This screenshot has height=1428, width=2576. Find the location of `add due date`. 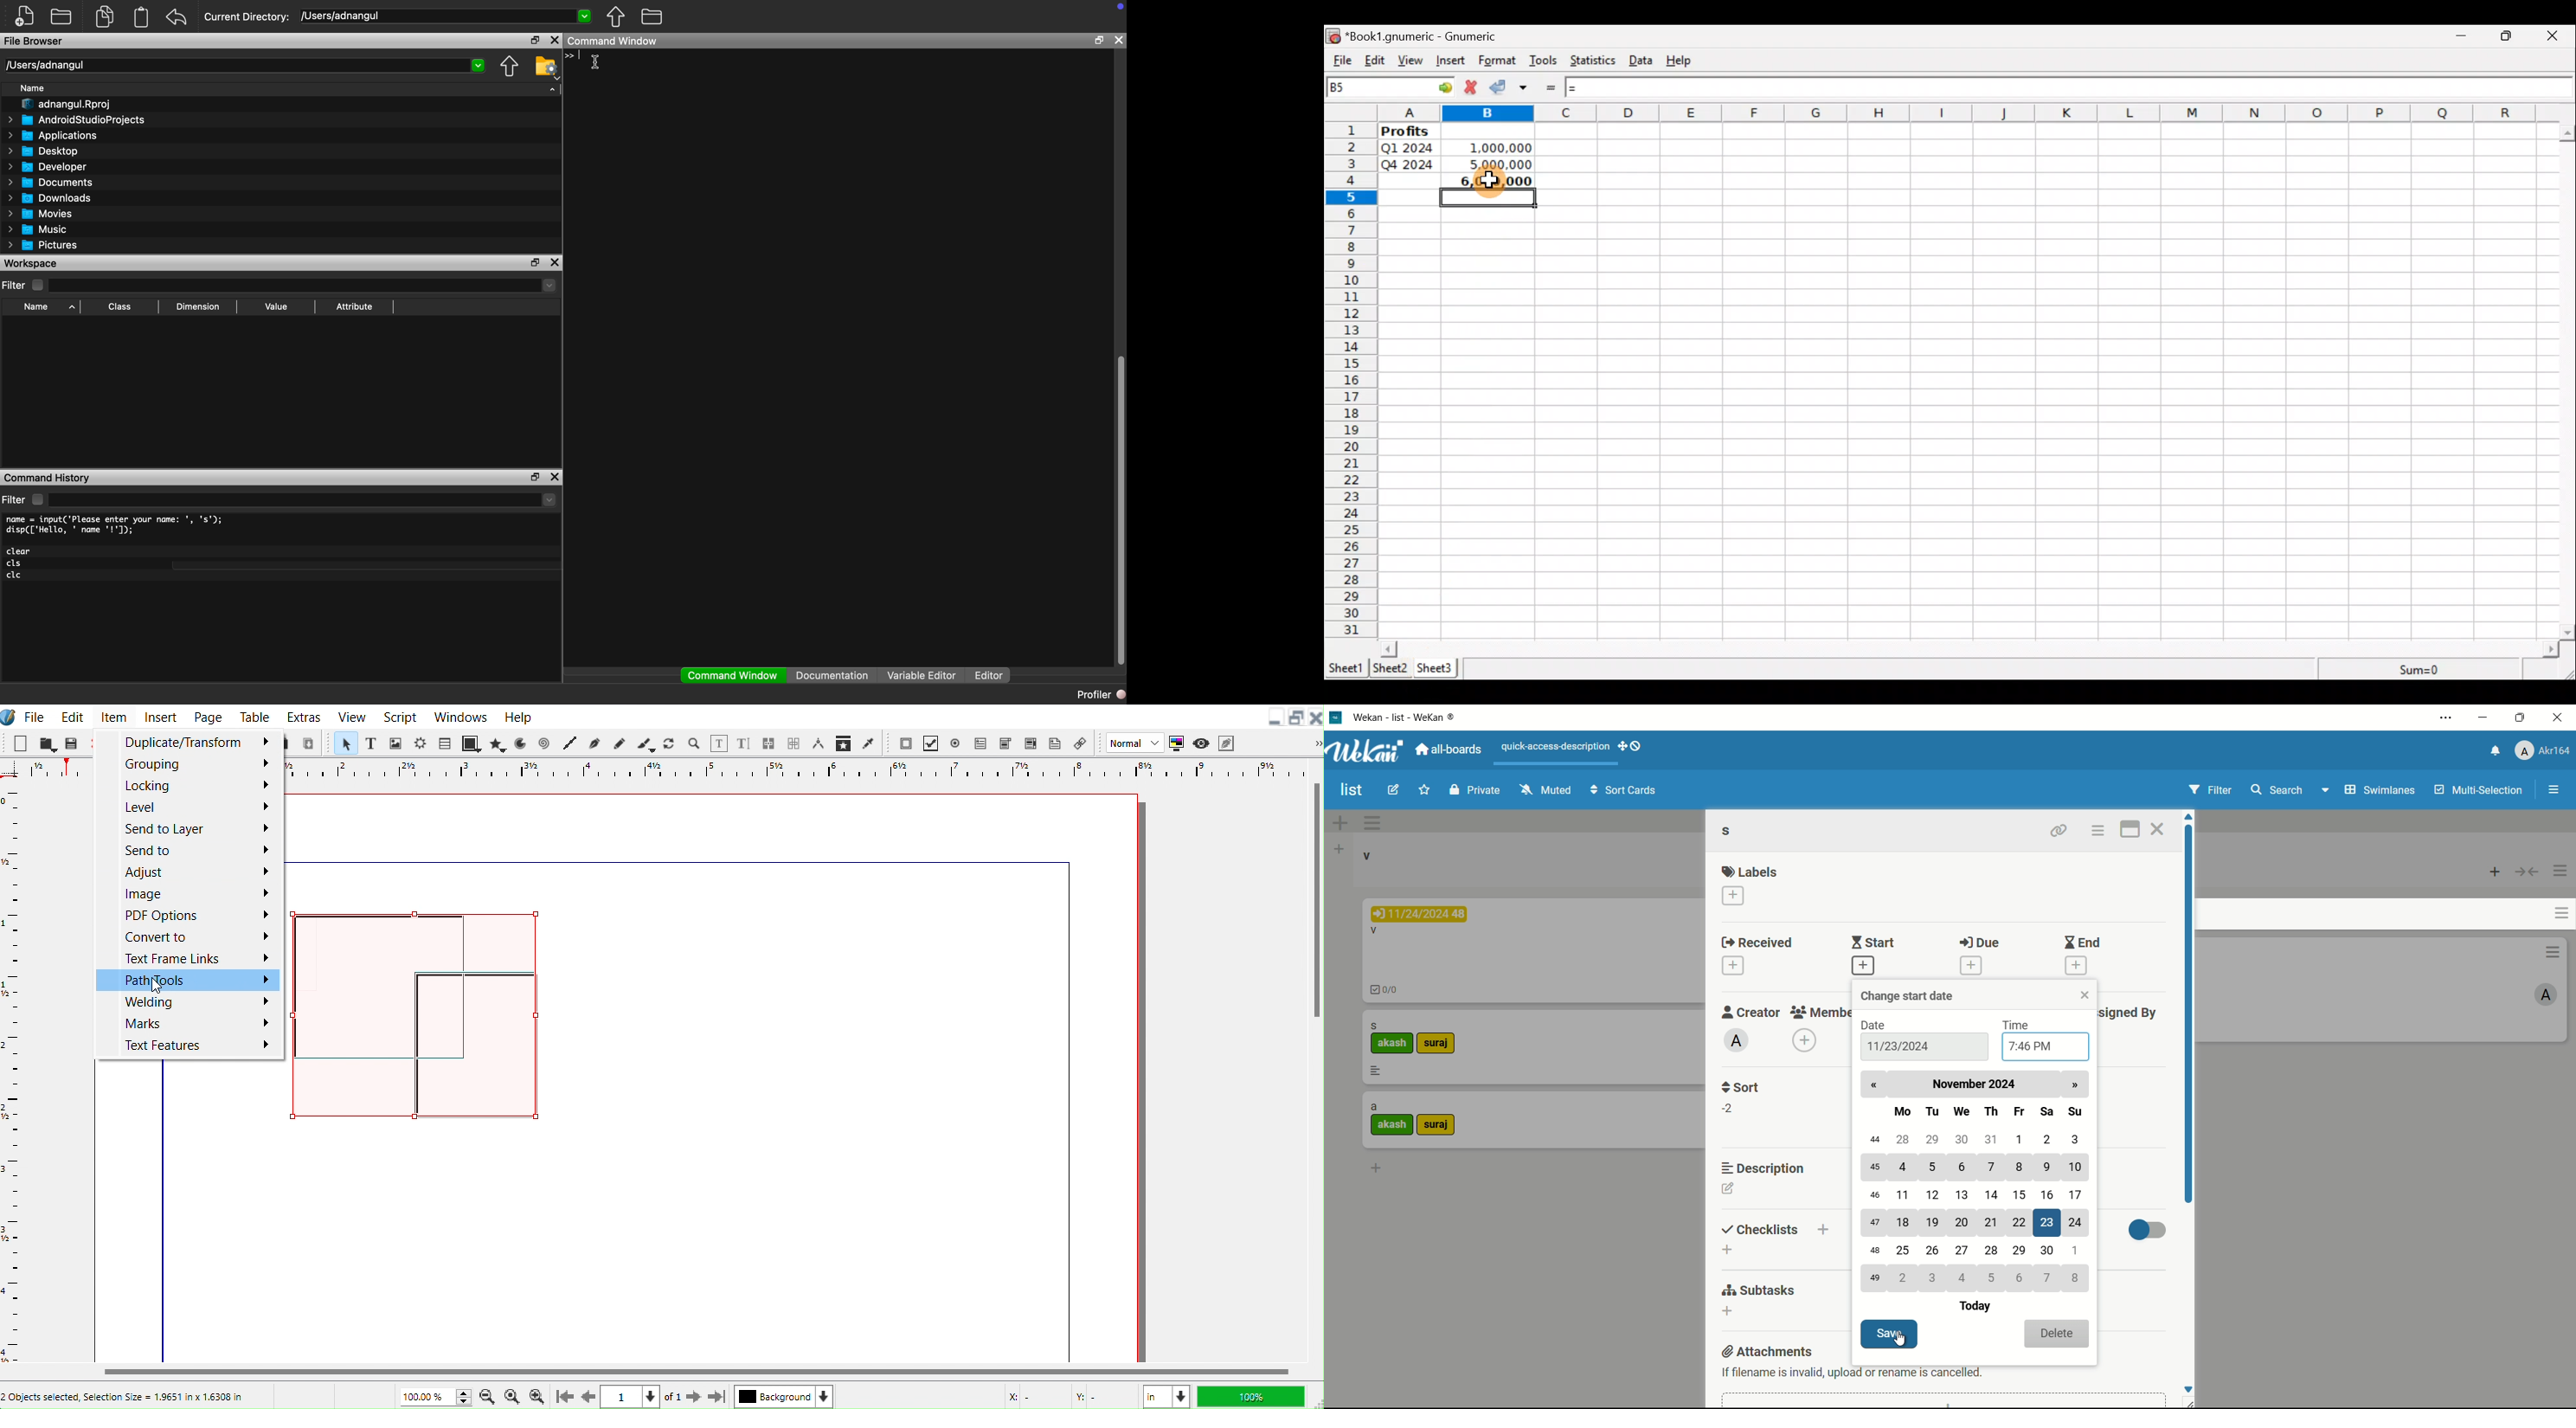

add due date is located at coordinates (1971, 965).